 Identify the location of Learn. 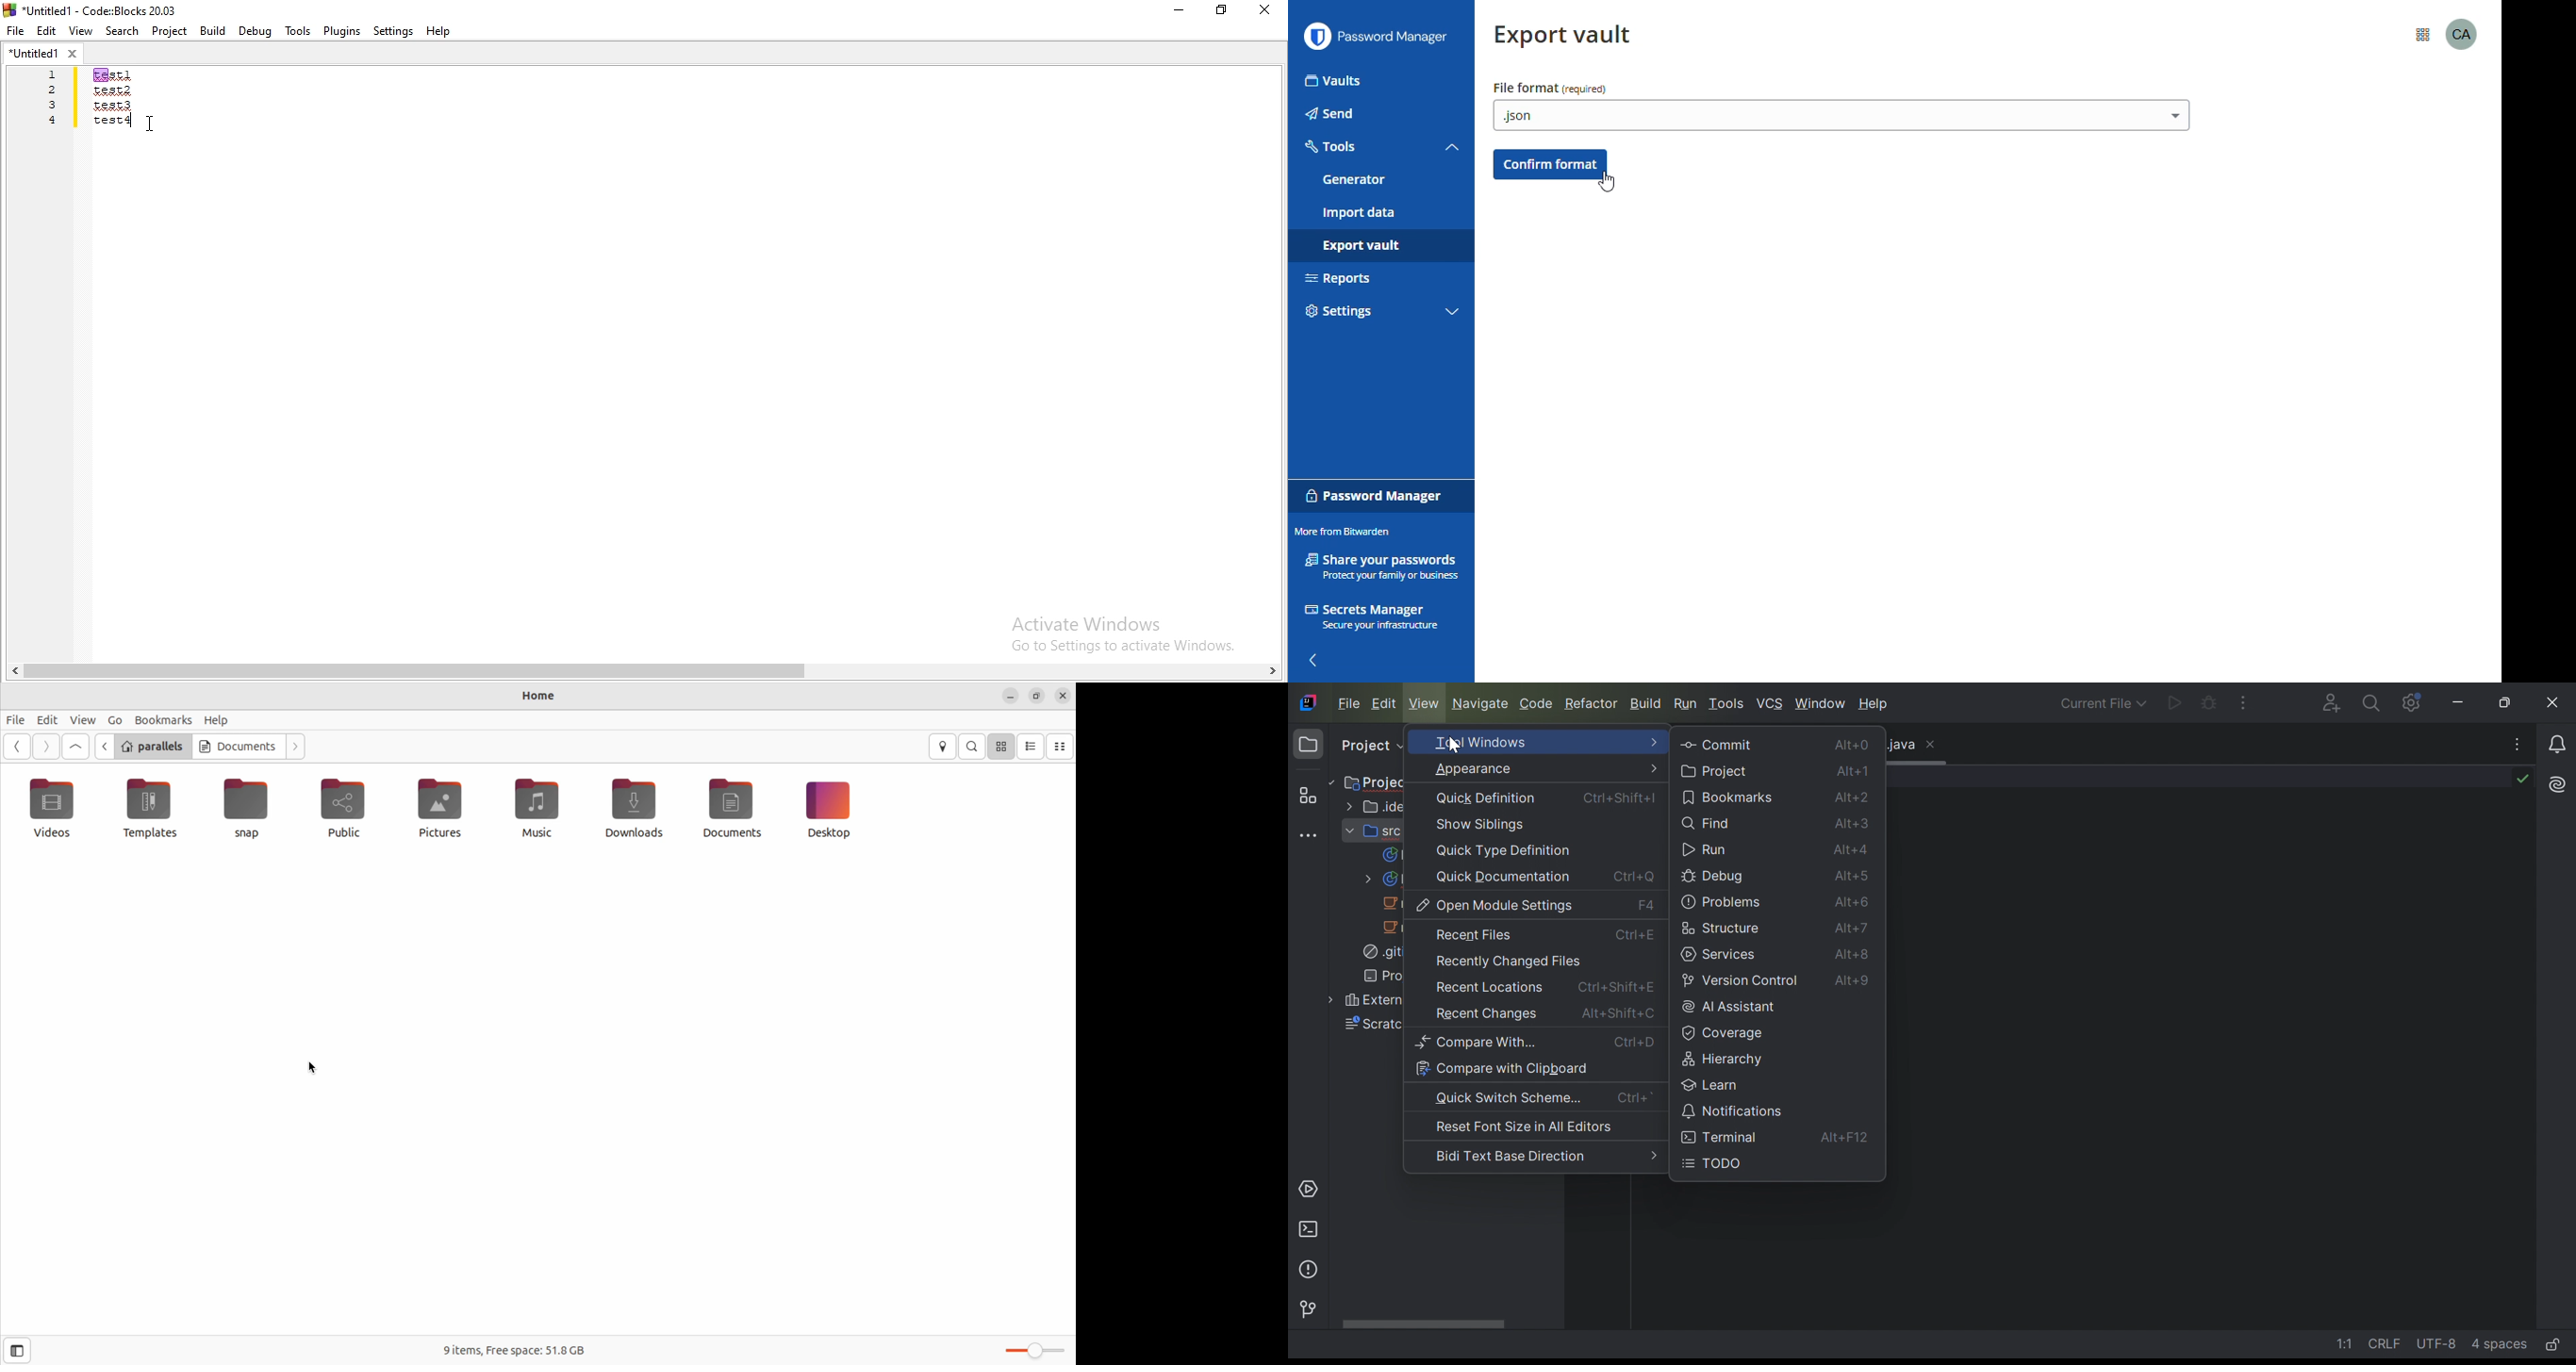
(1713, 1085).